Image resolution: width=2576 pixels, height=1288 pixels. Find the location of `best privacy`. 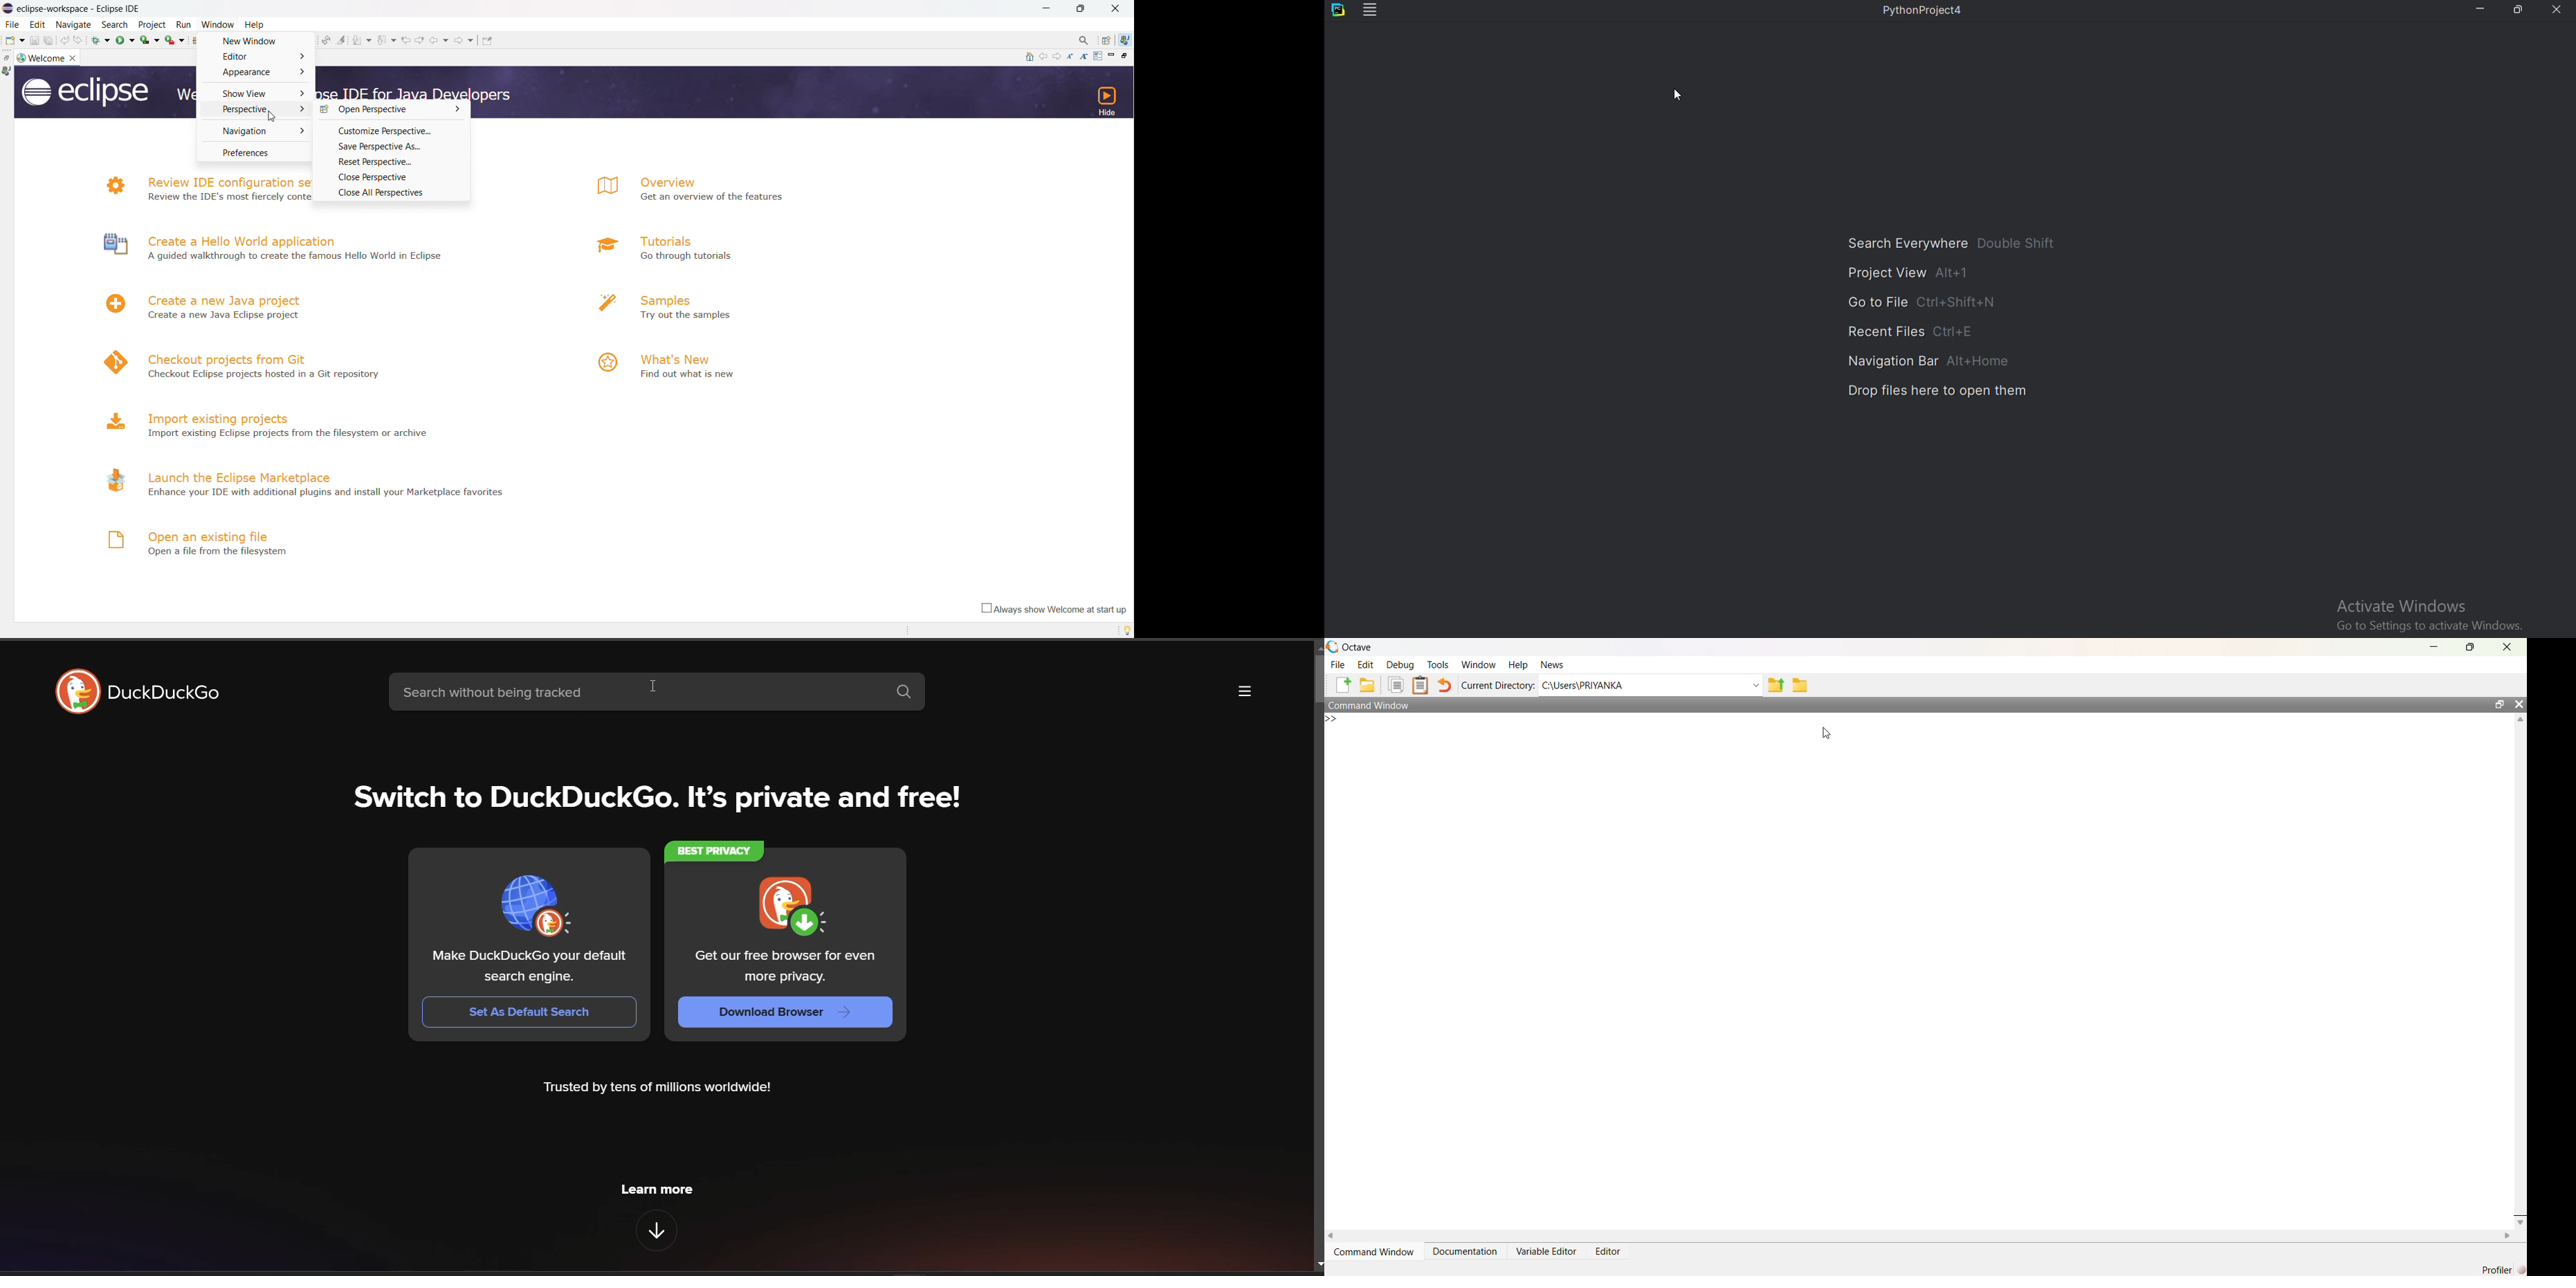

best privacy is located at coordinates (715, 851).